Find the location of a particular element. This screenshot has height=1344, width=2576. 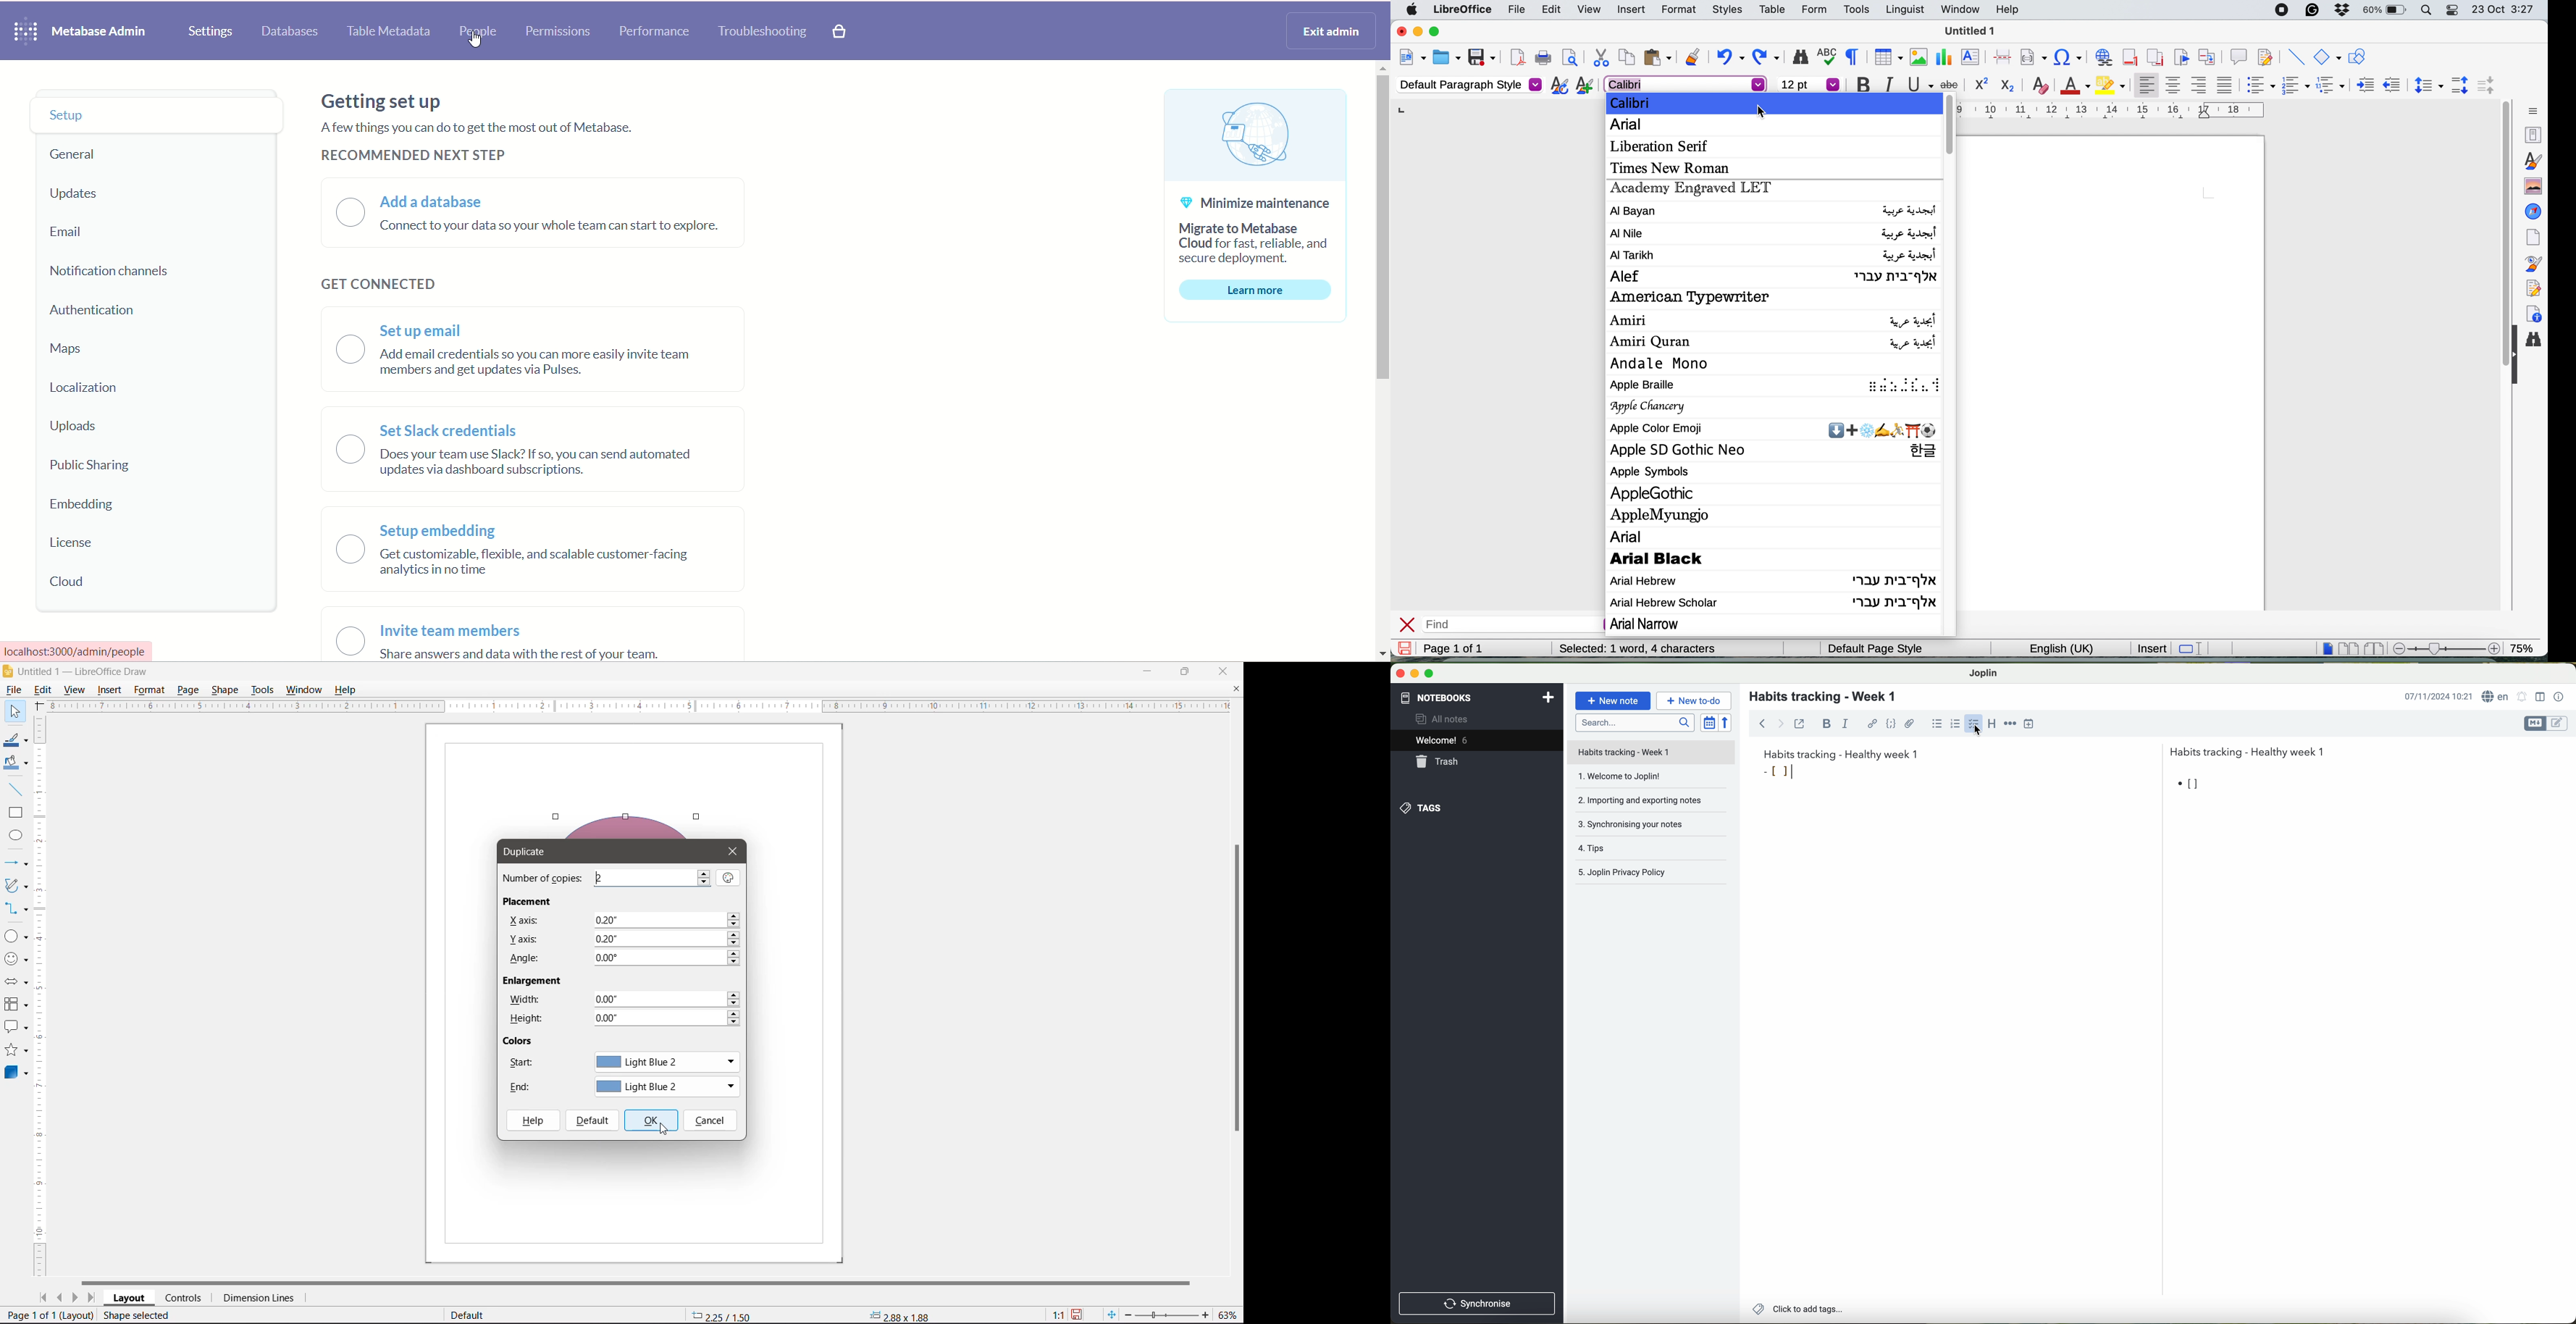

bullet point is located at coordinates (2189, 783).